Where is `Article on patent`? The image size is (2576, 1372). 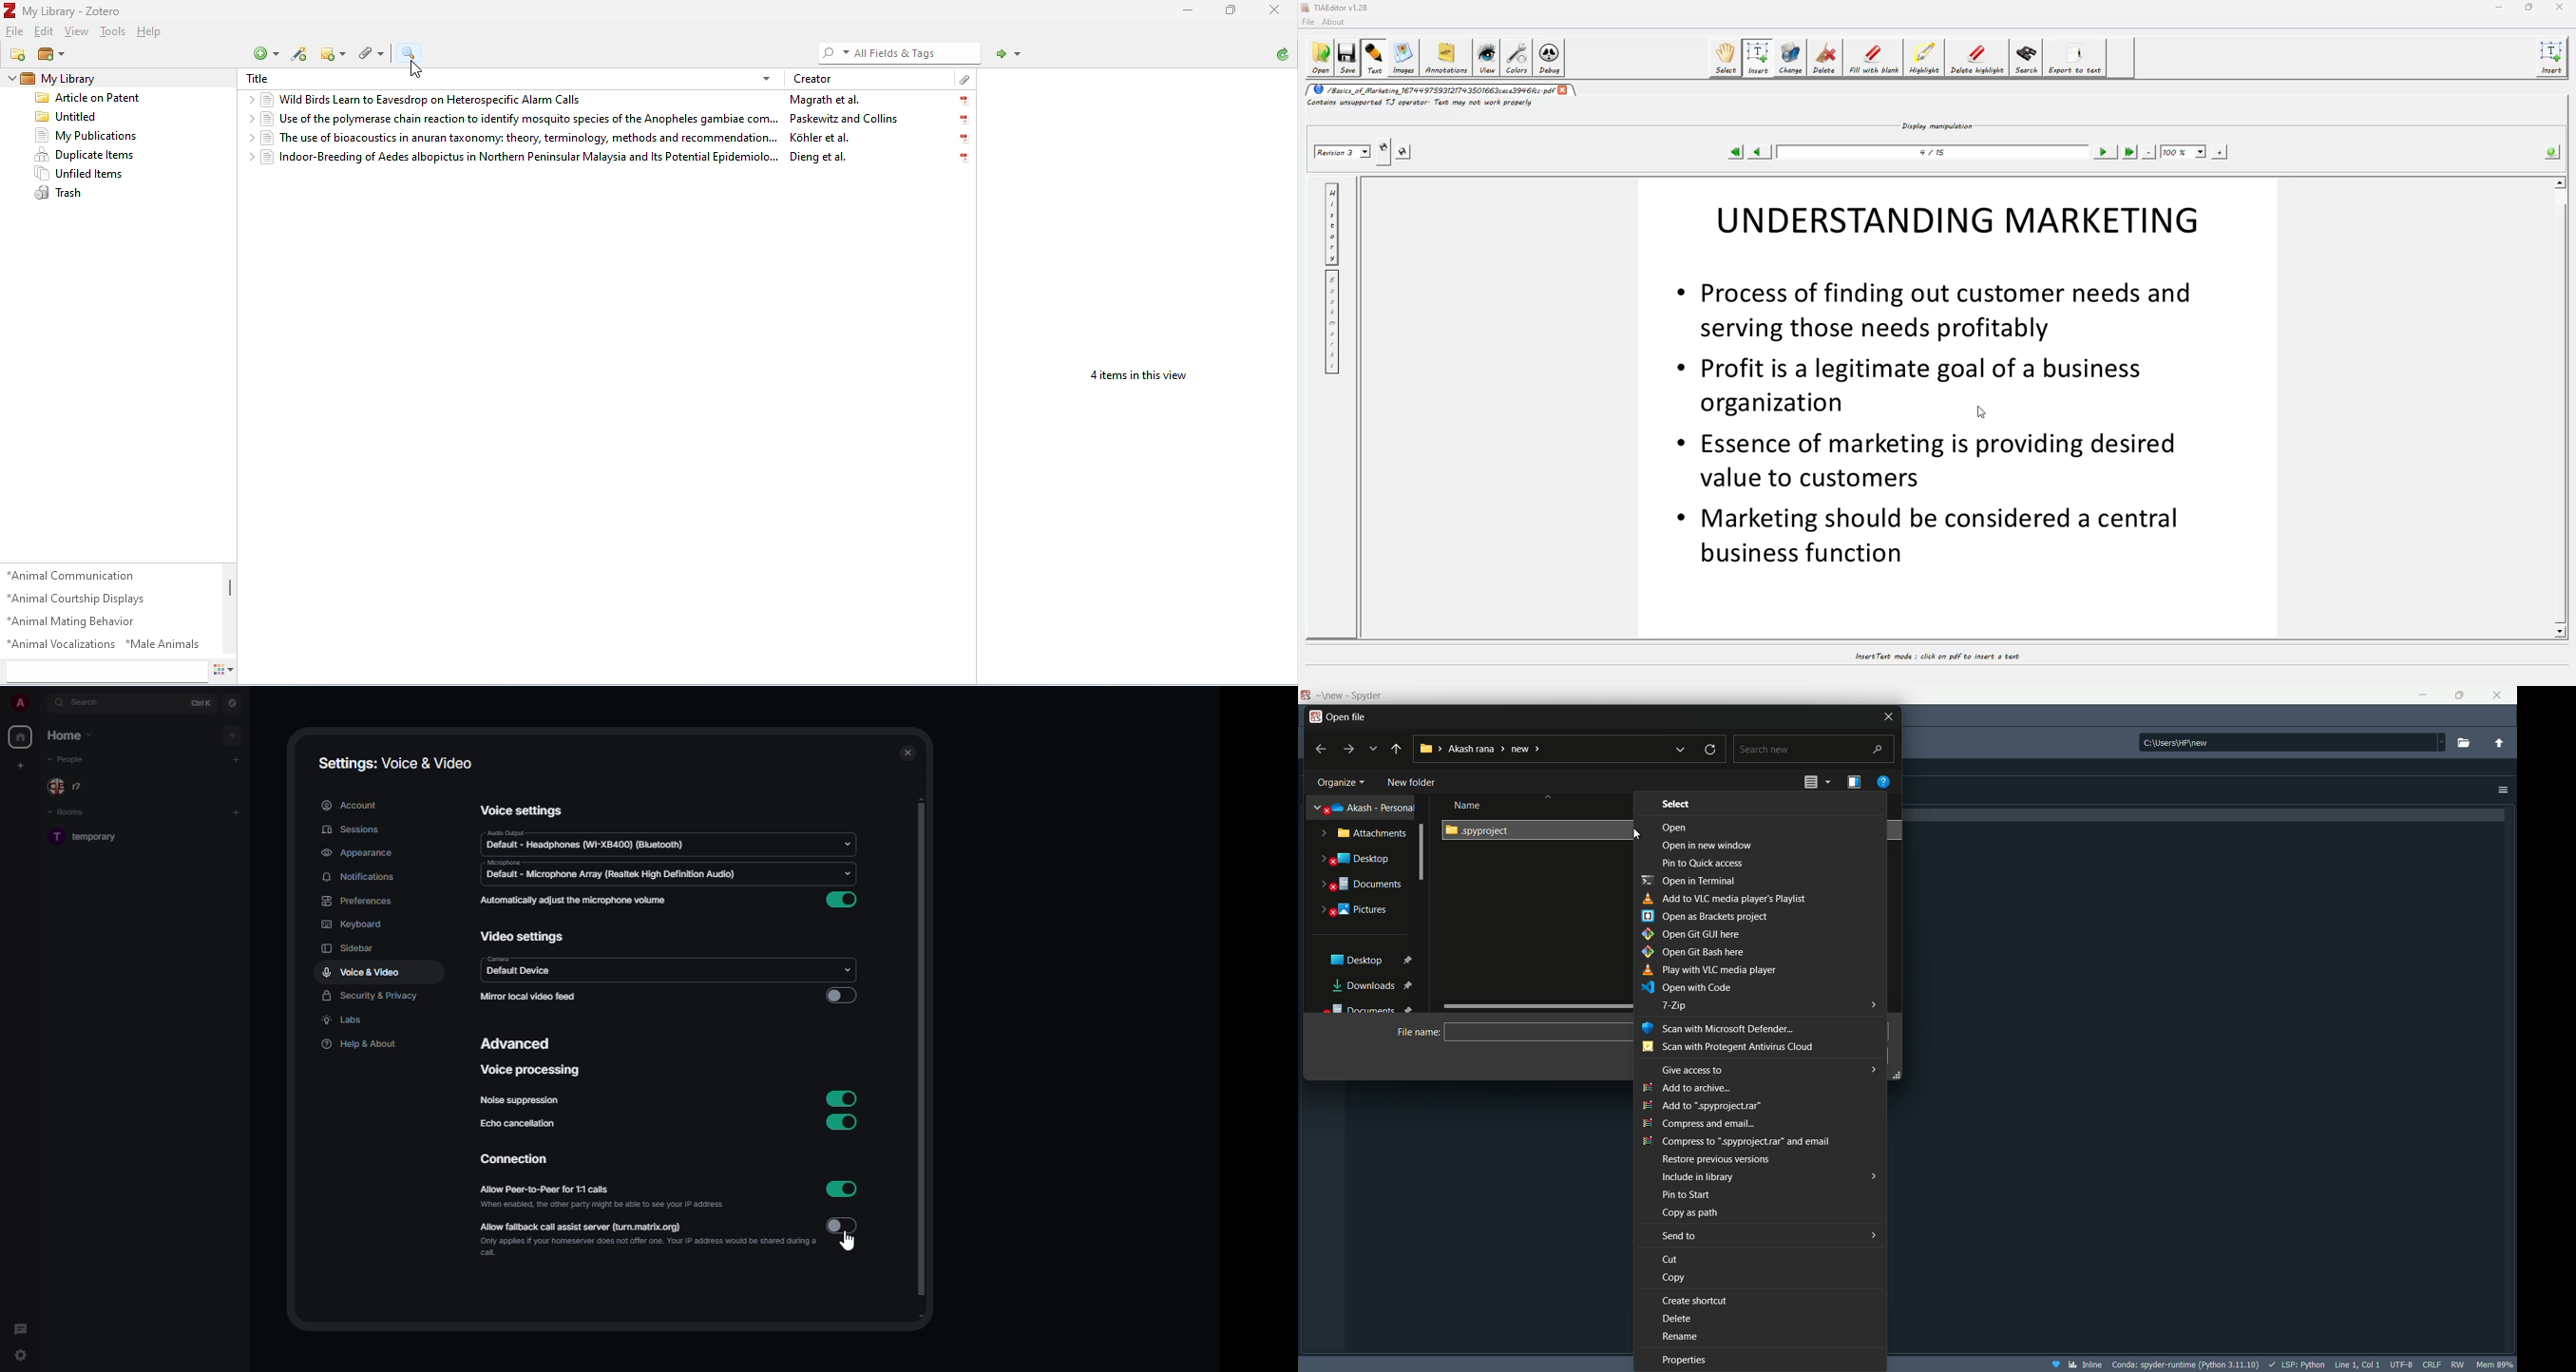 Article on patent is located at coordinates (91, 99).